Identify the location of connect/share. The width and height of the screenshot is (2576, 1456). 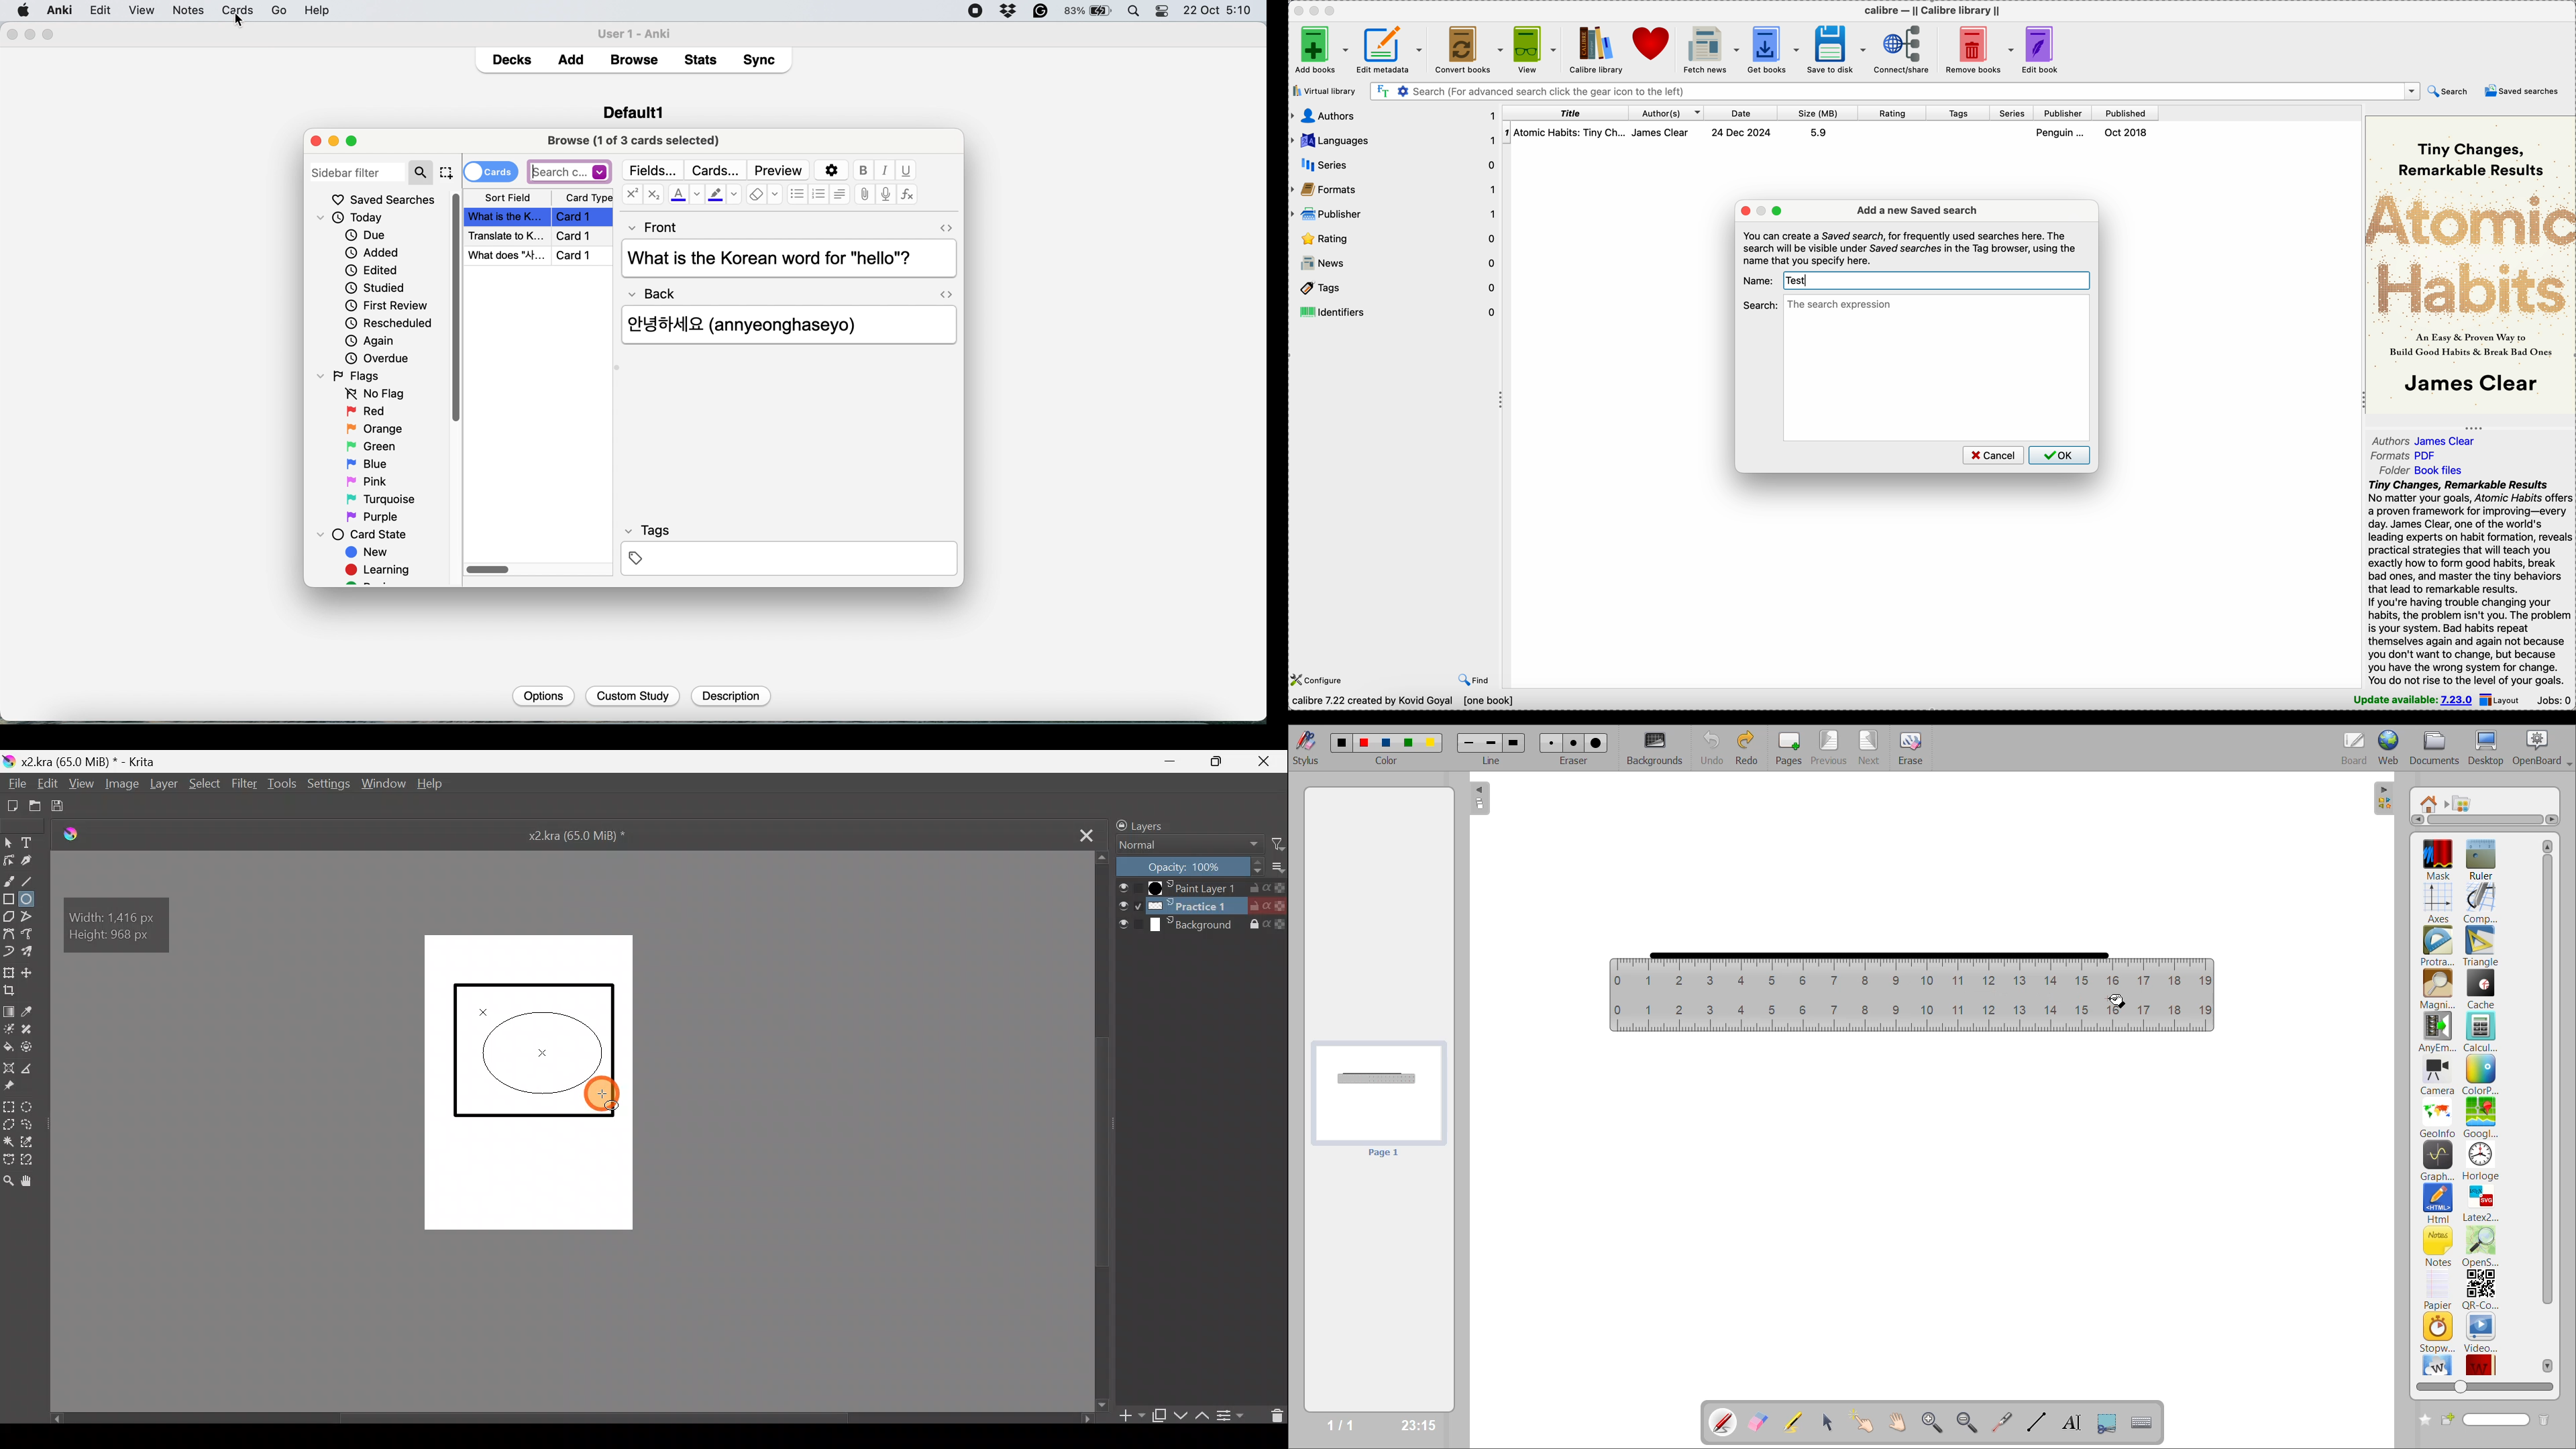
(1906, 49).